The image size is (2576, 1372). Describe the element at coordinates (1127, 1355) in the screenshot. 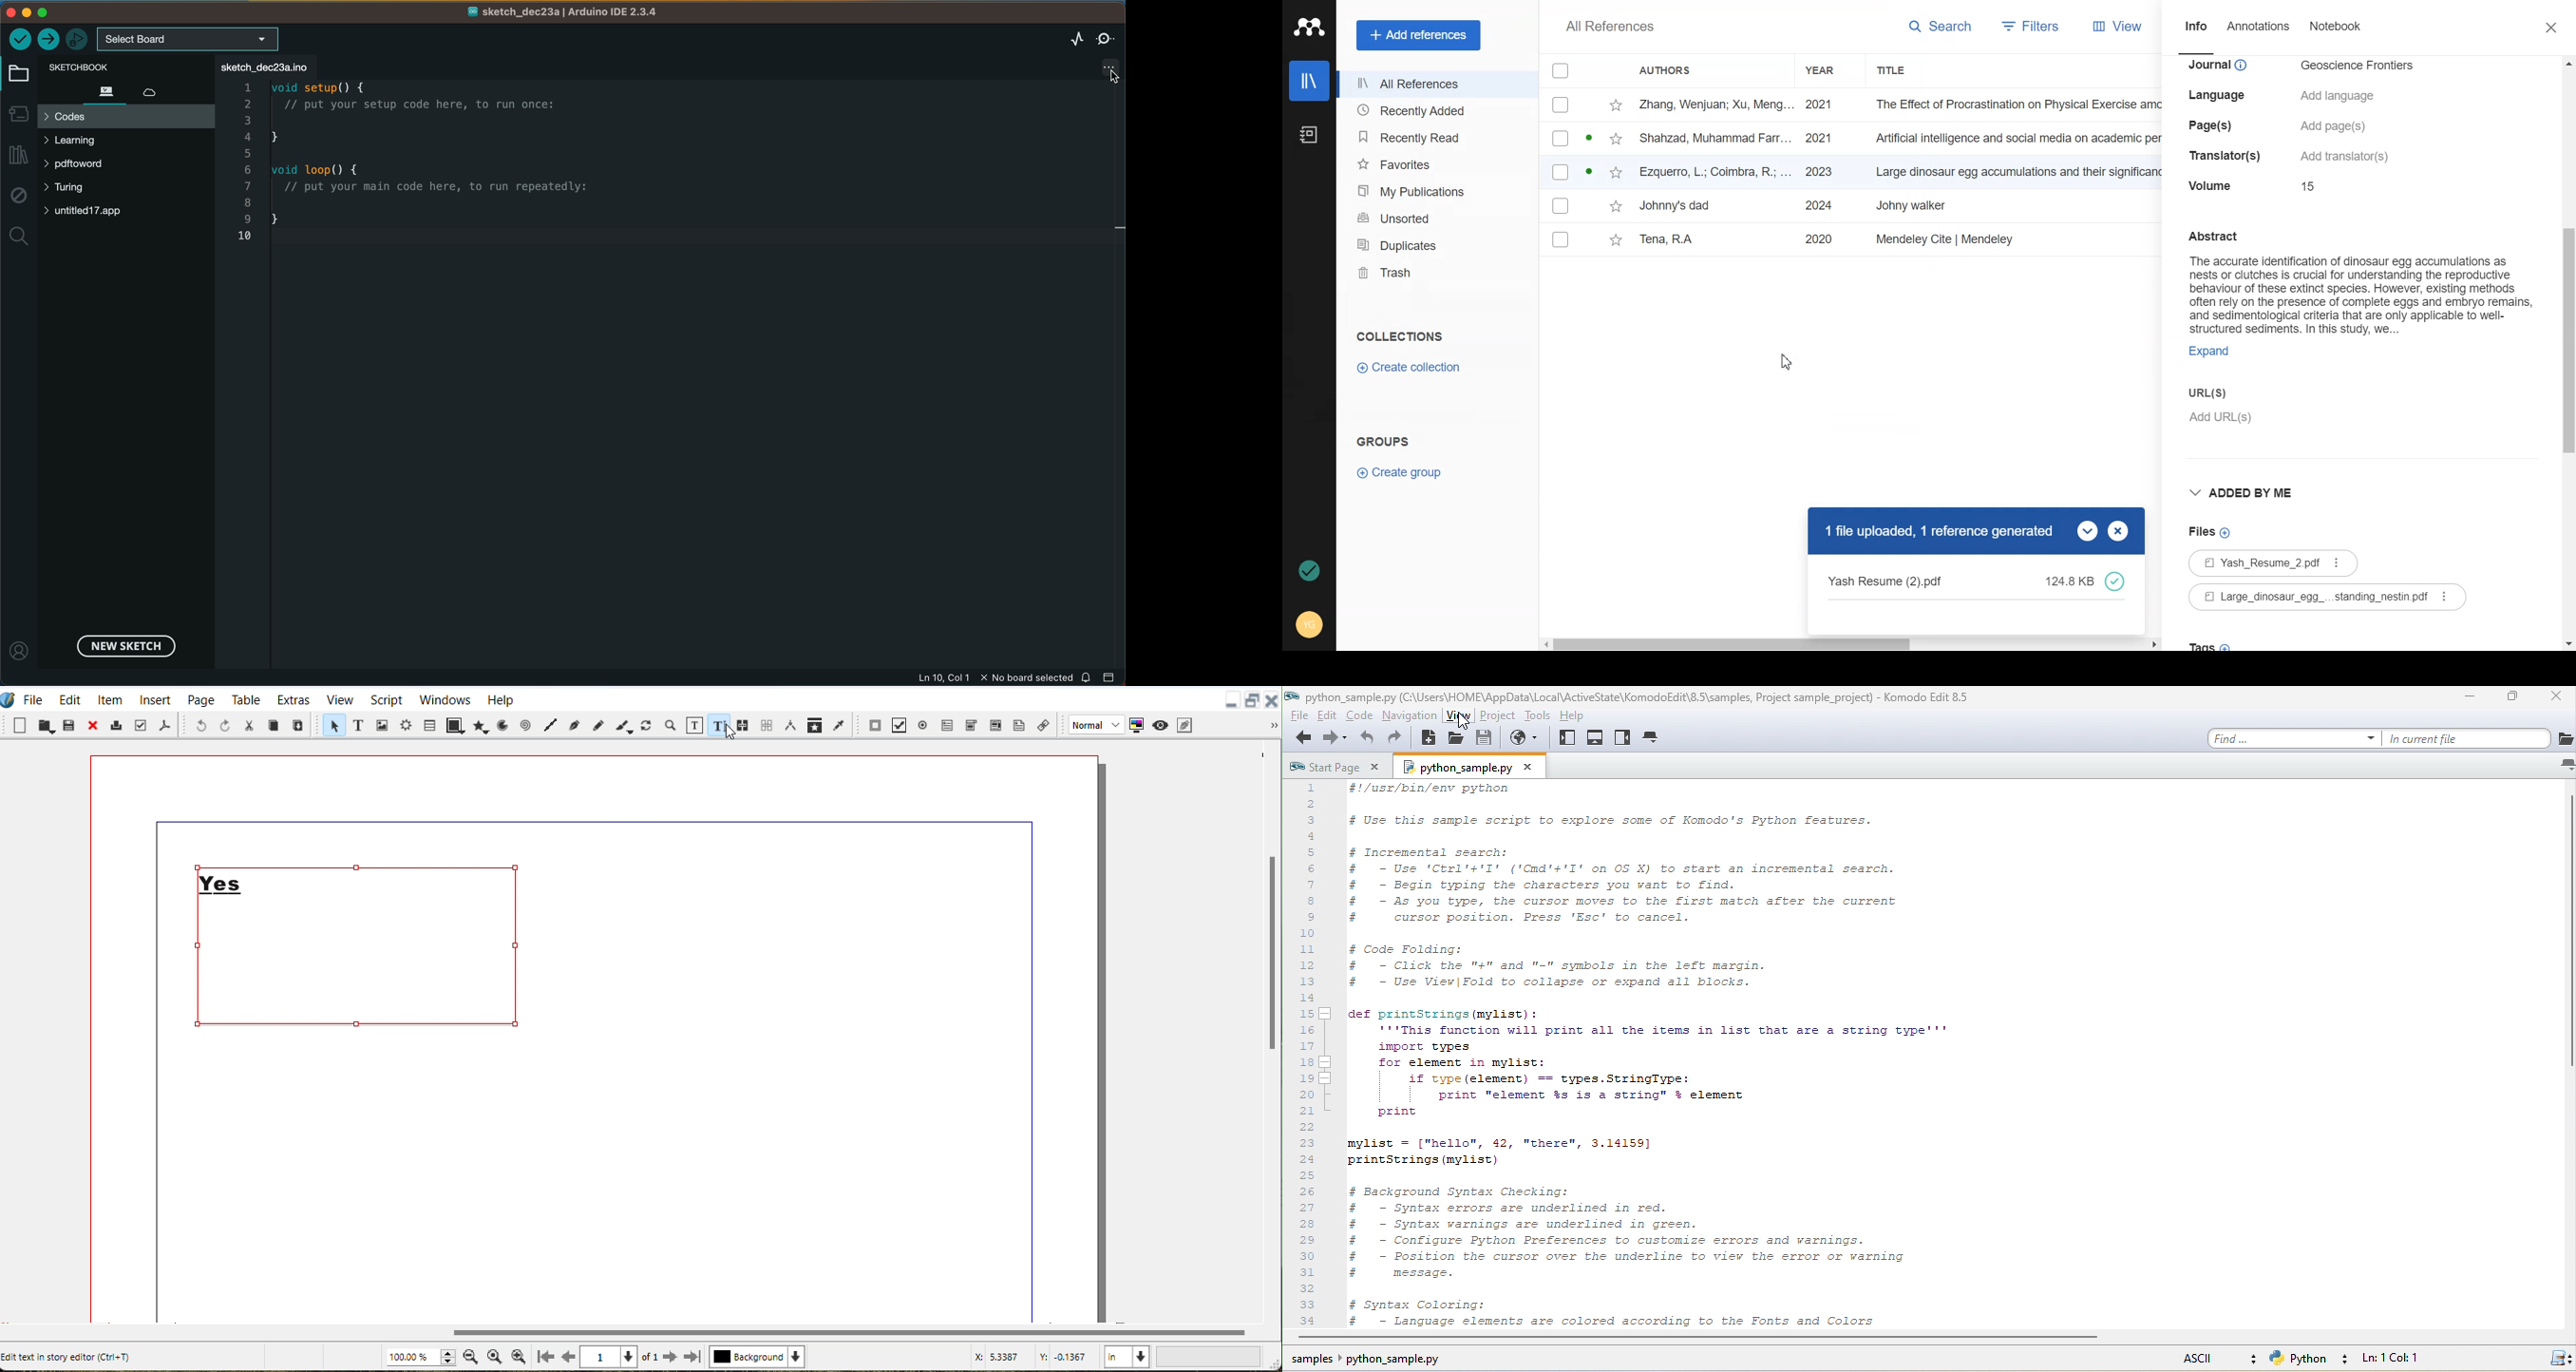

I see `Measurement in Inches` at that location.